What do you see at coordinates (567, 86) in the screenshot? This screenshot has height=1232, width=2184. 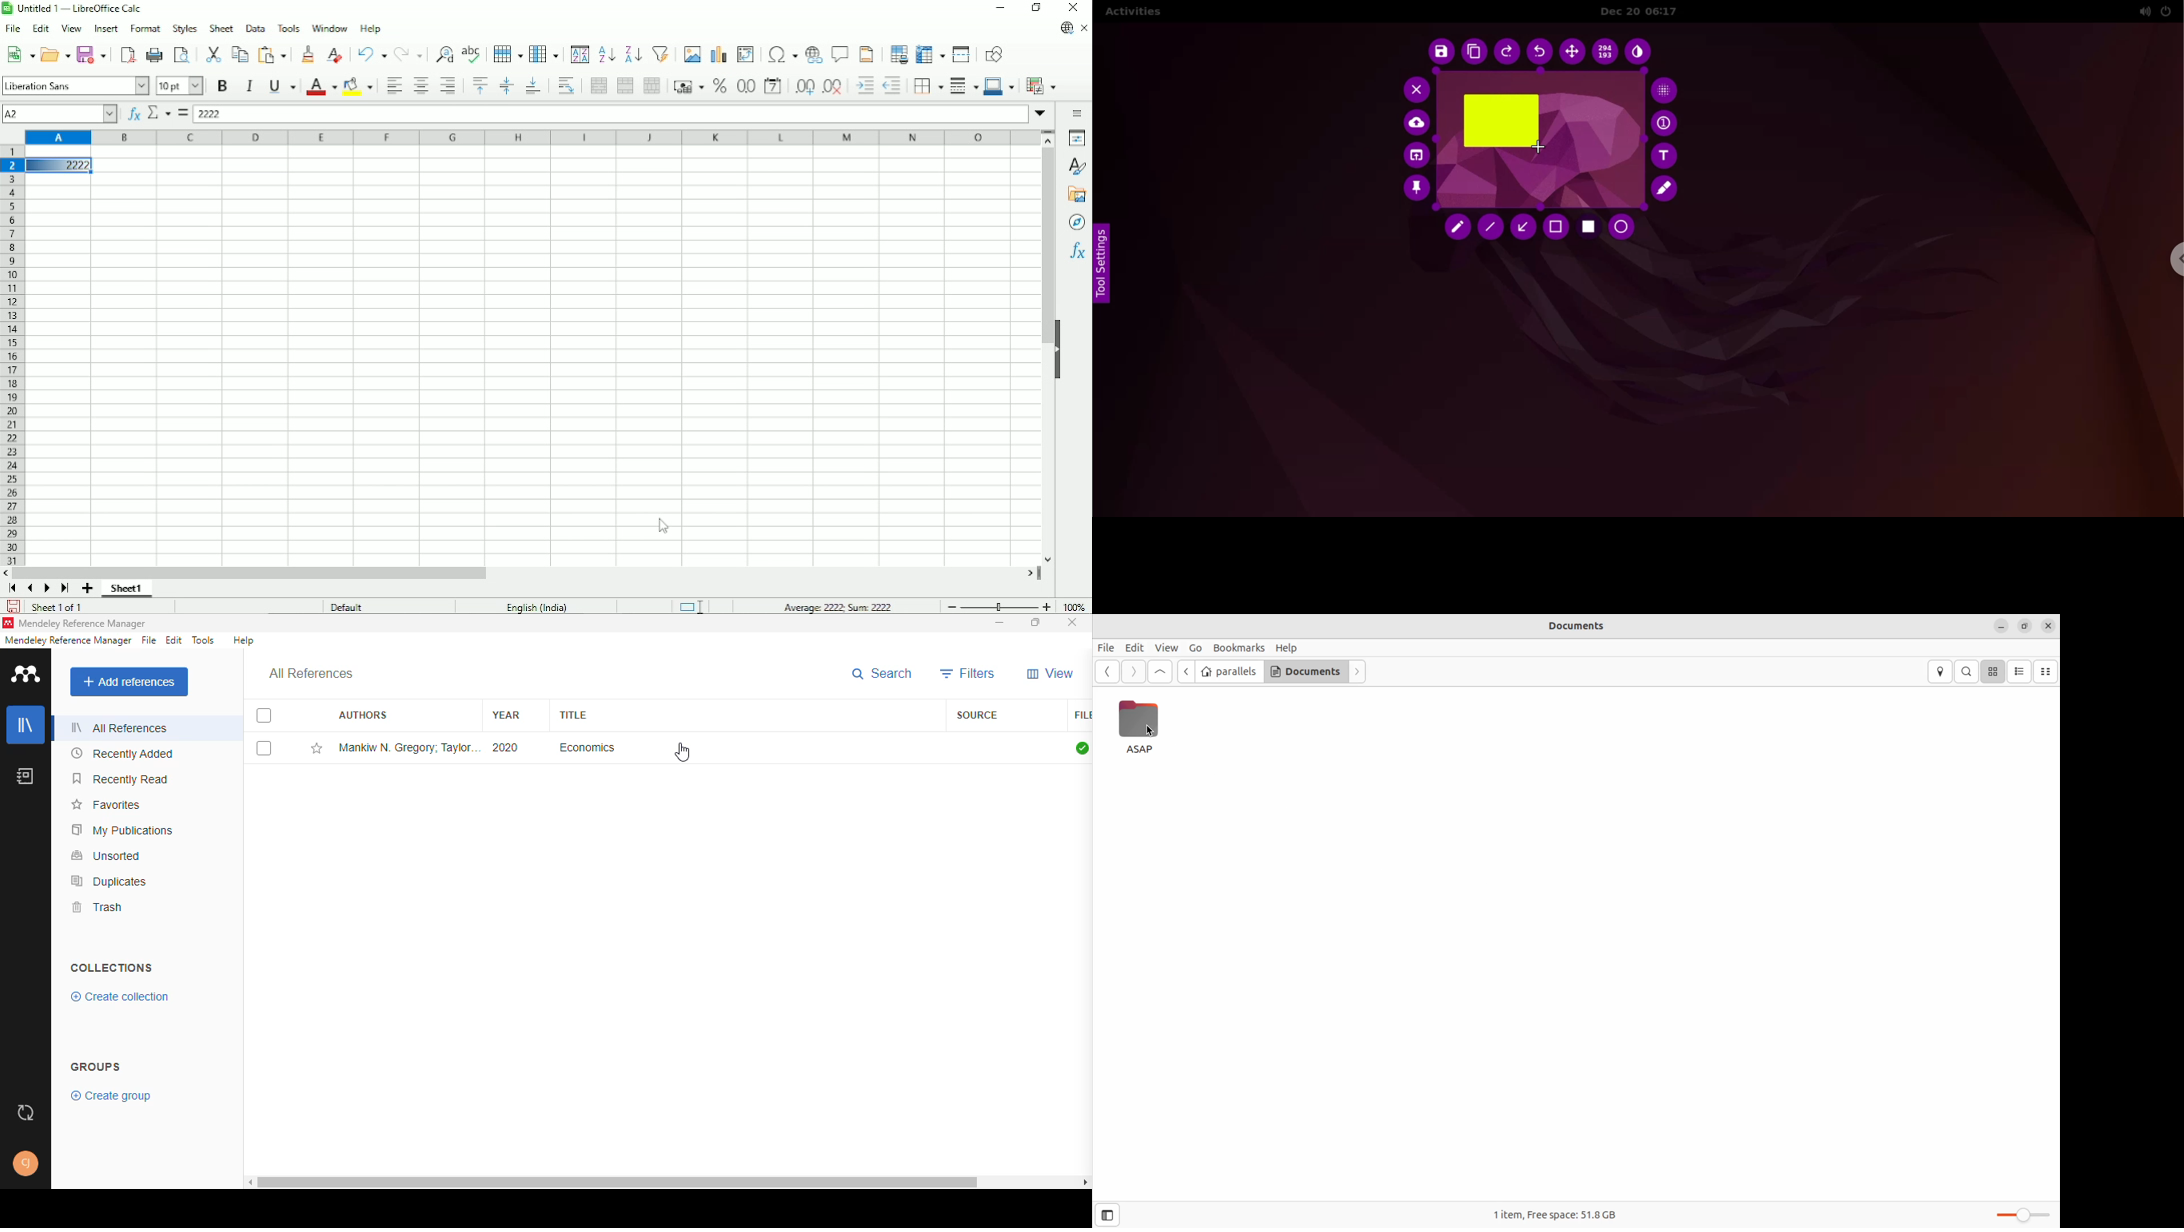 I see `Wrap text` at bounding box center [567, 86].